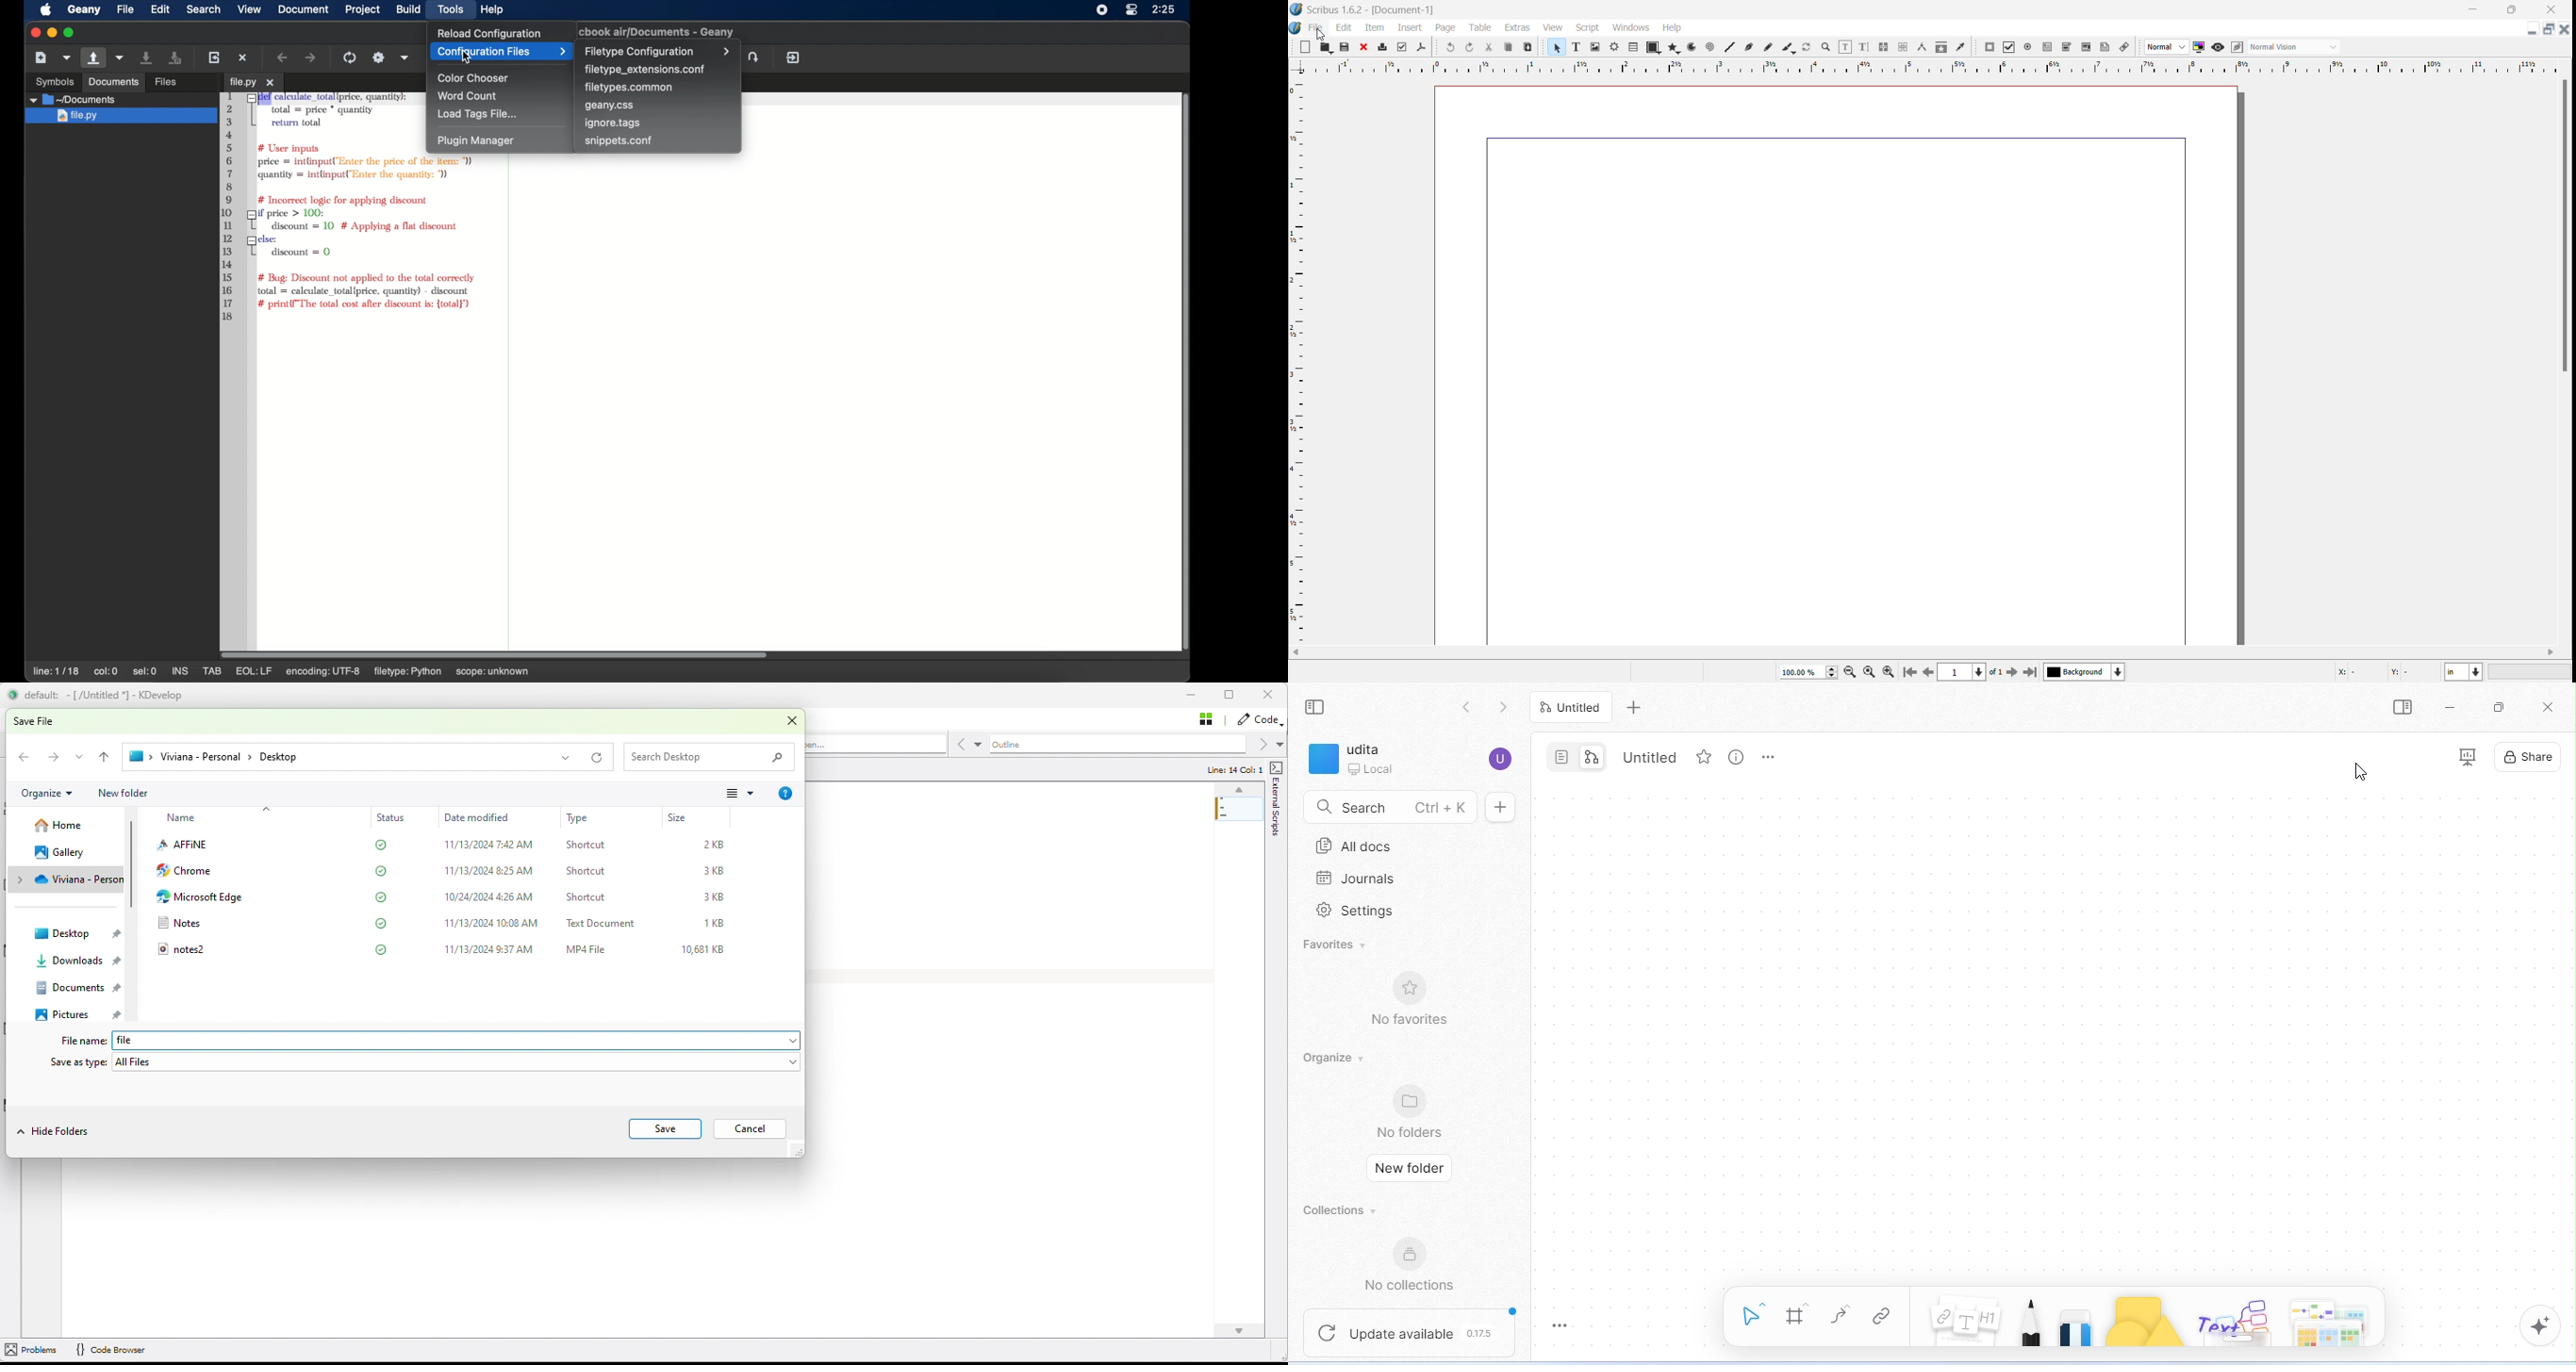 Image resolution: width=2576 pixels, height=1372 pixels. Describe the element at coordinates (1961, 49) in the screenshot. I see `icon` at that location.